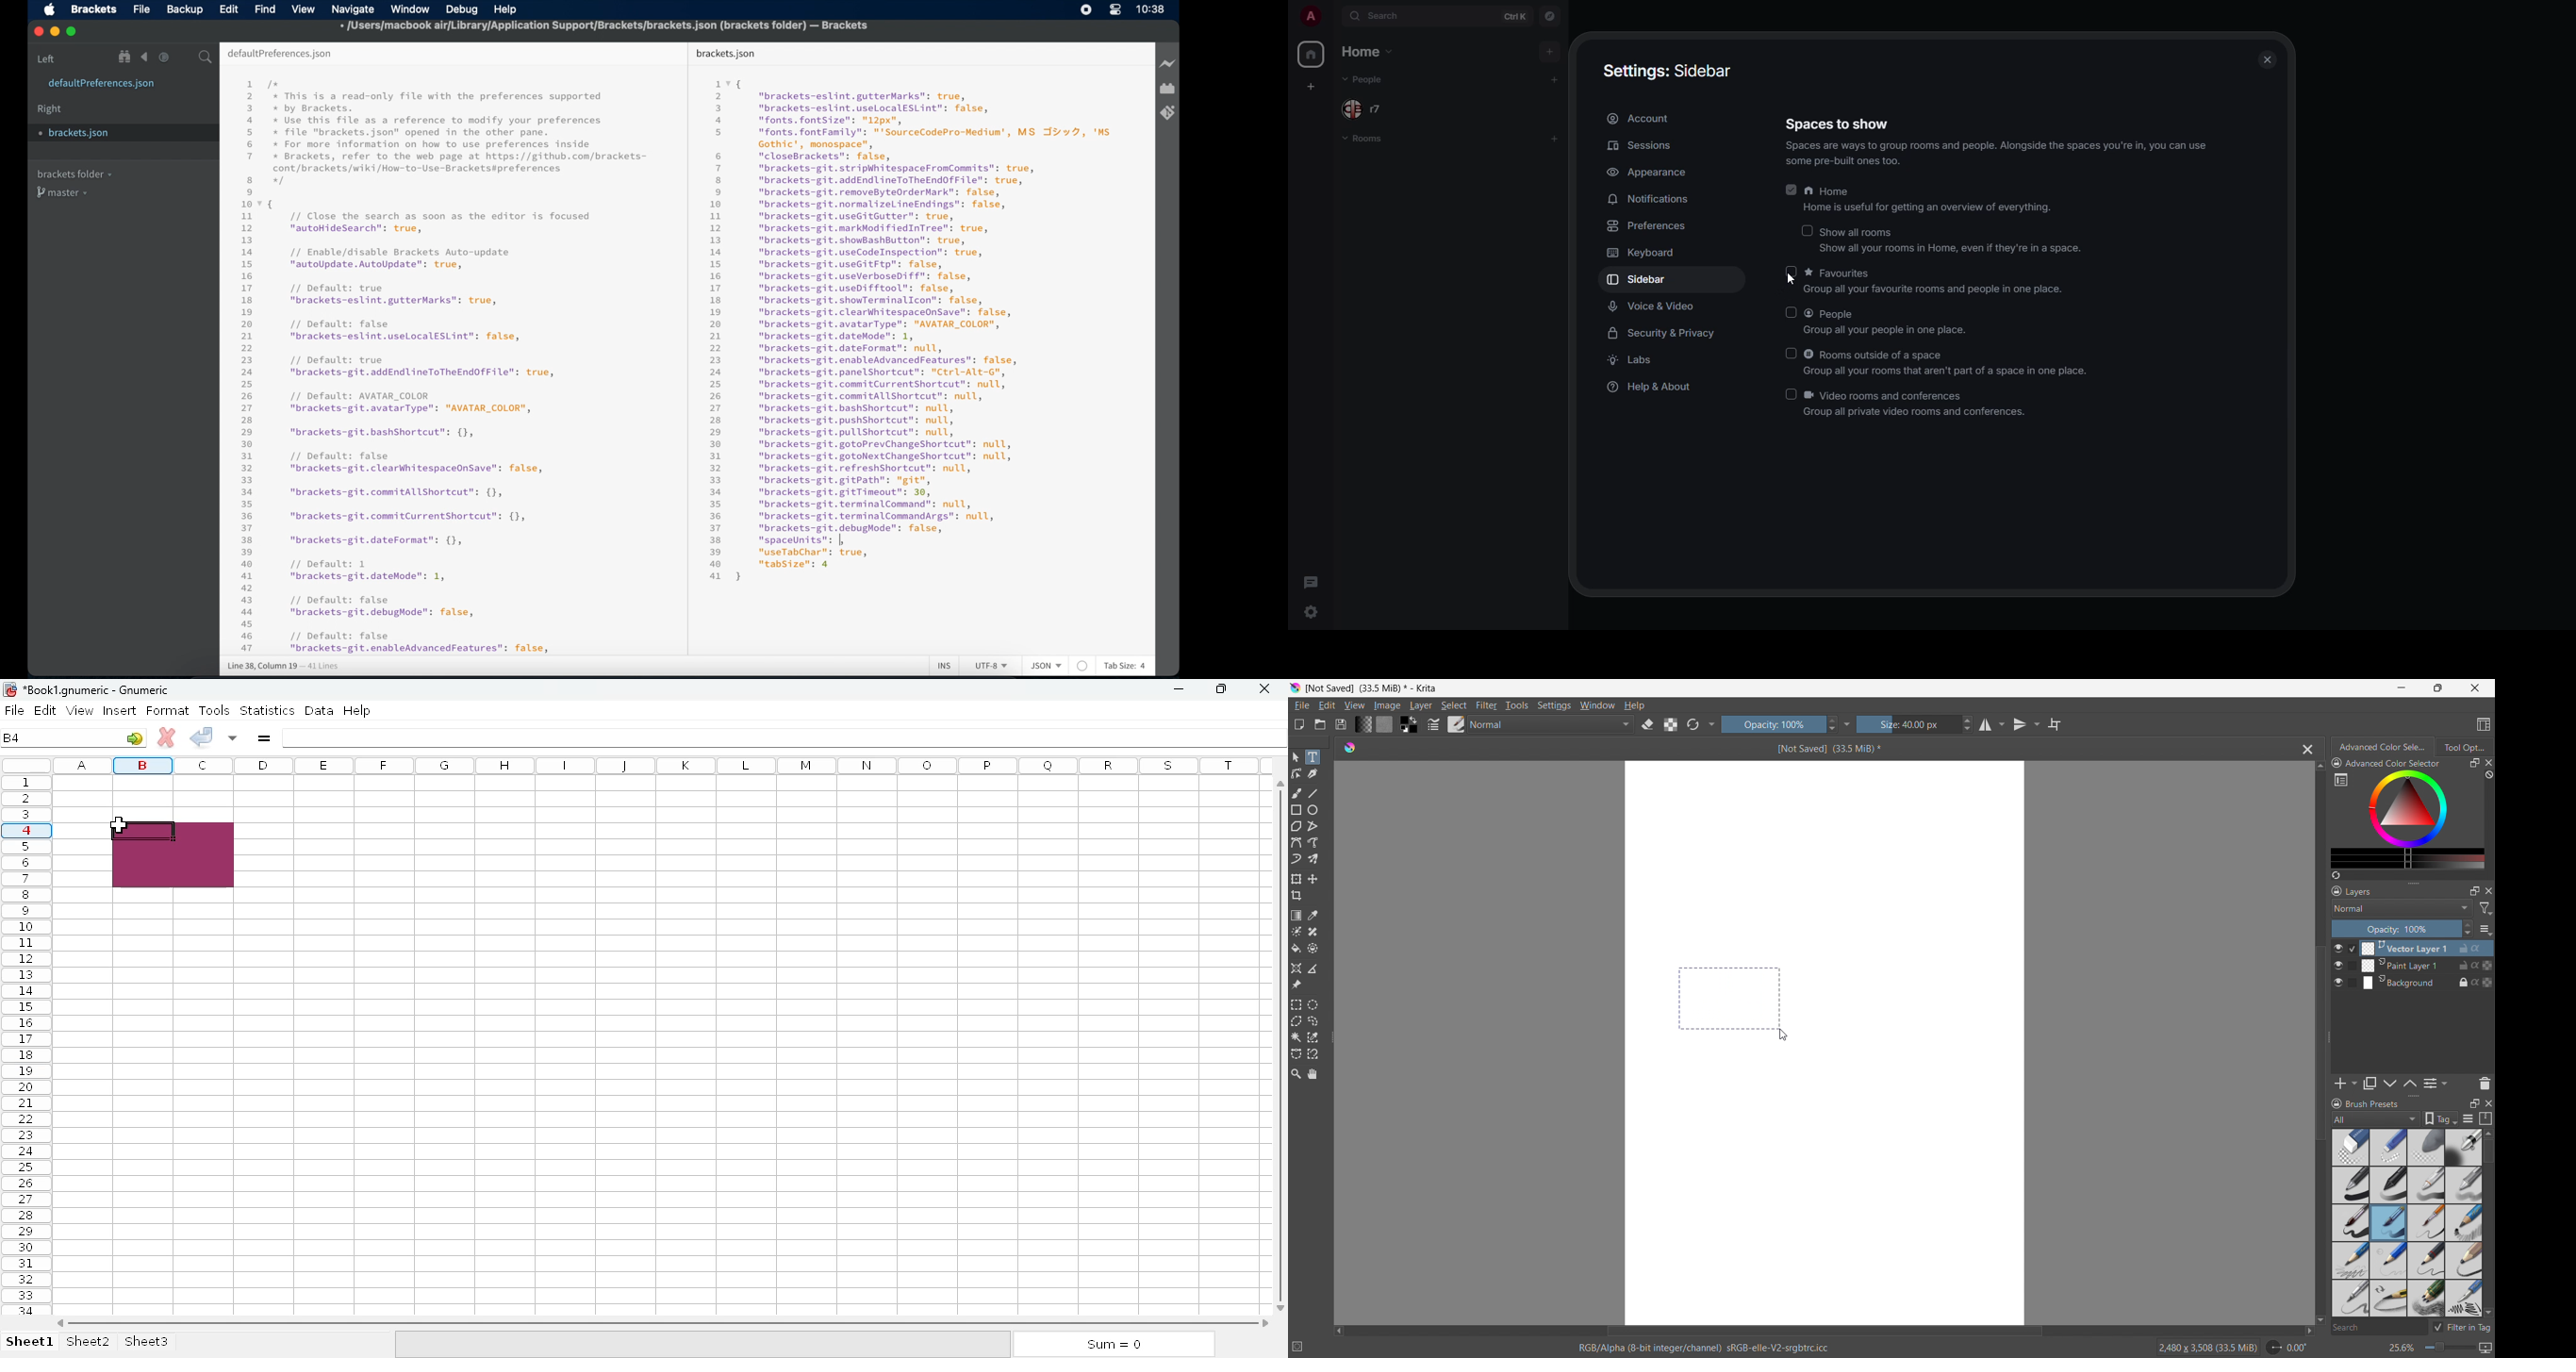  I want to click on apple icon, so click(50, 10).